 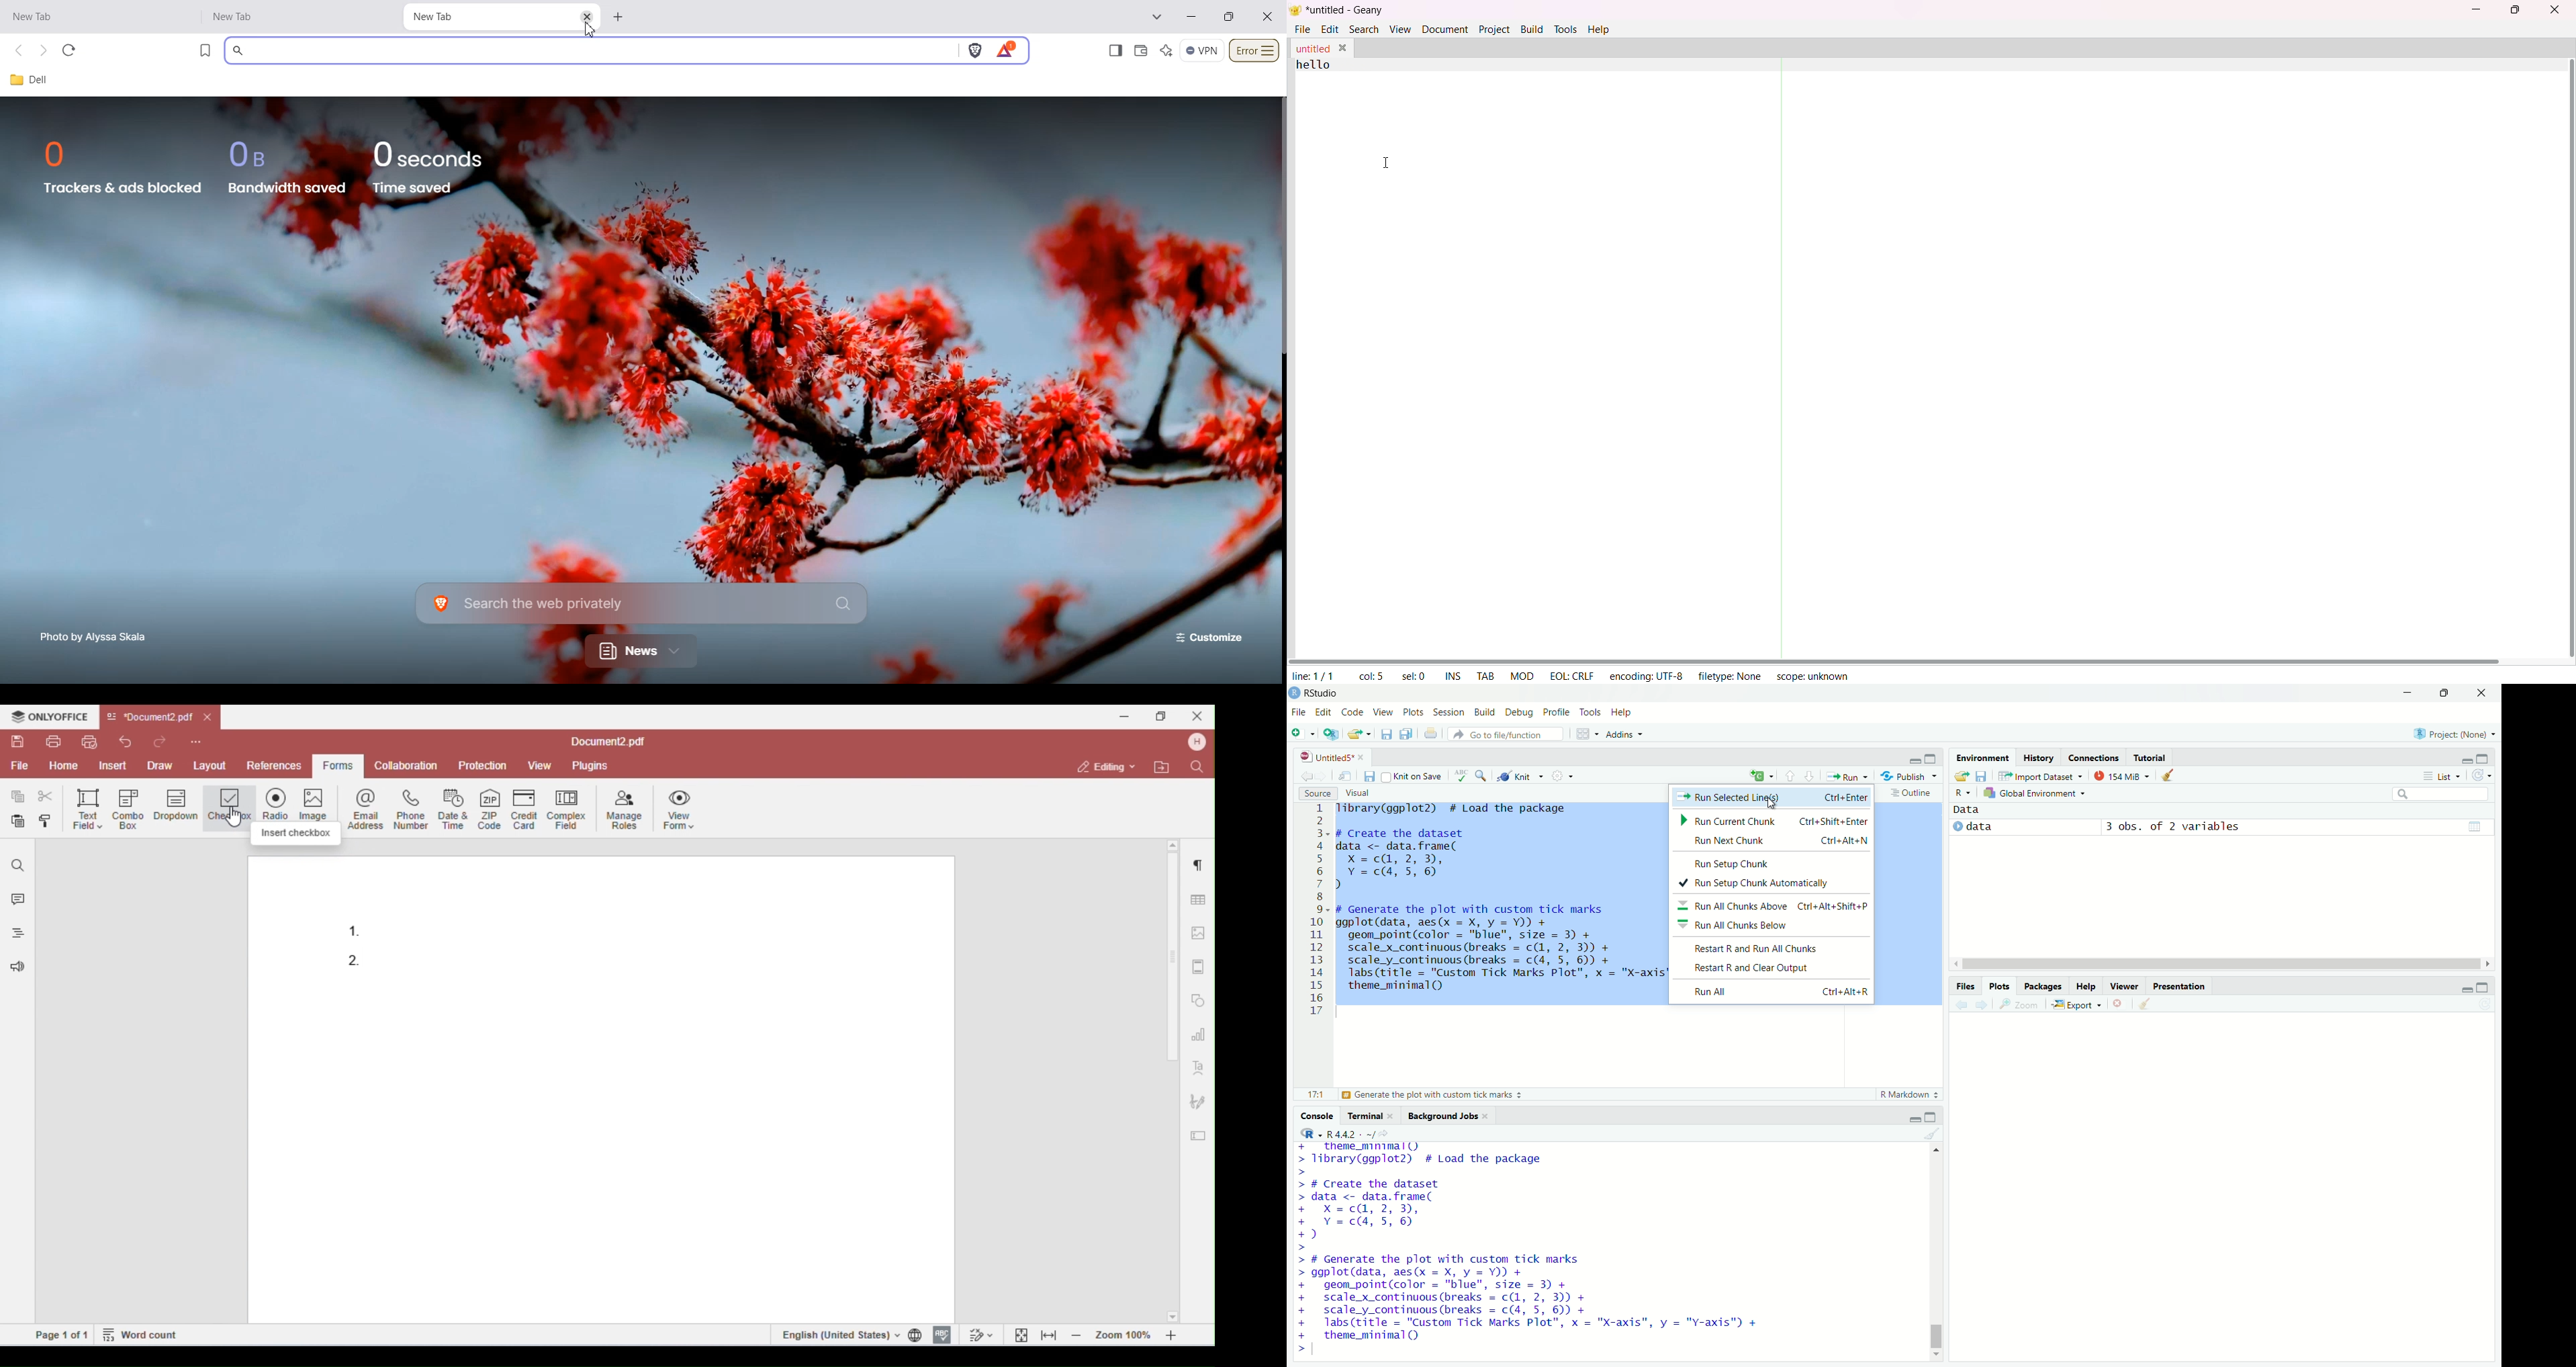 What do you see at coordinates (1301, 775) in the screenshot?
I see `go back to the previous source location` at bounding box center [1301, 775].